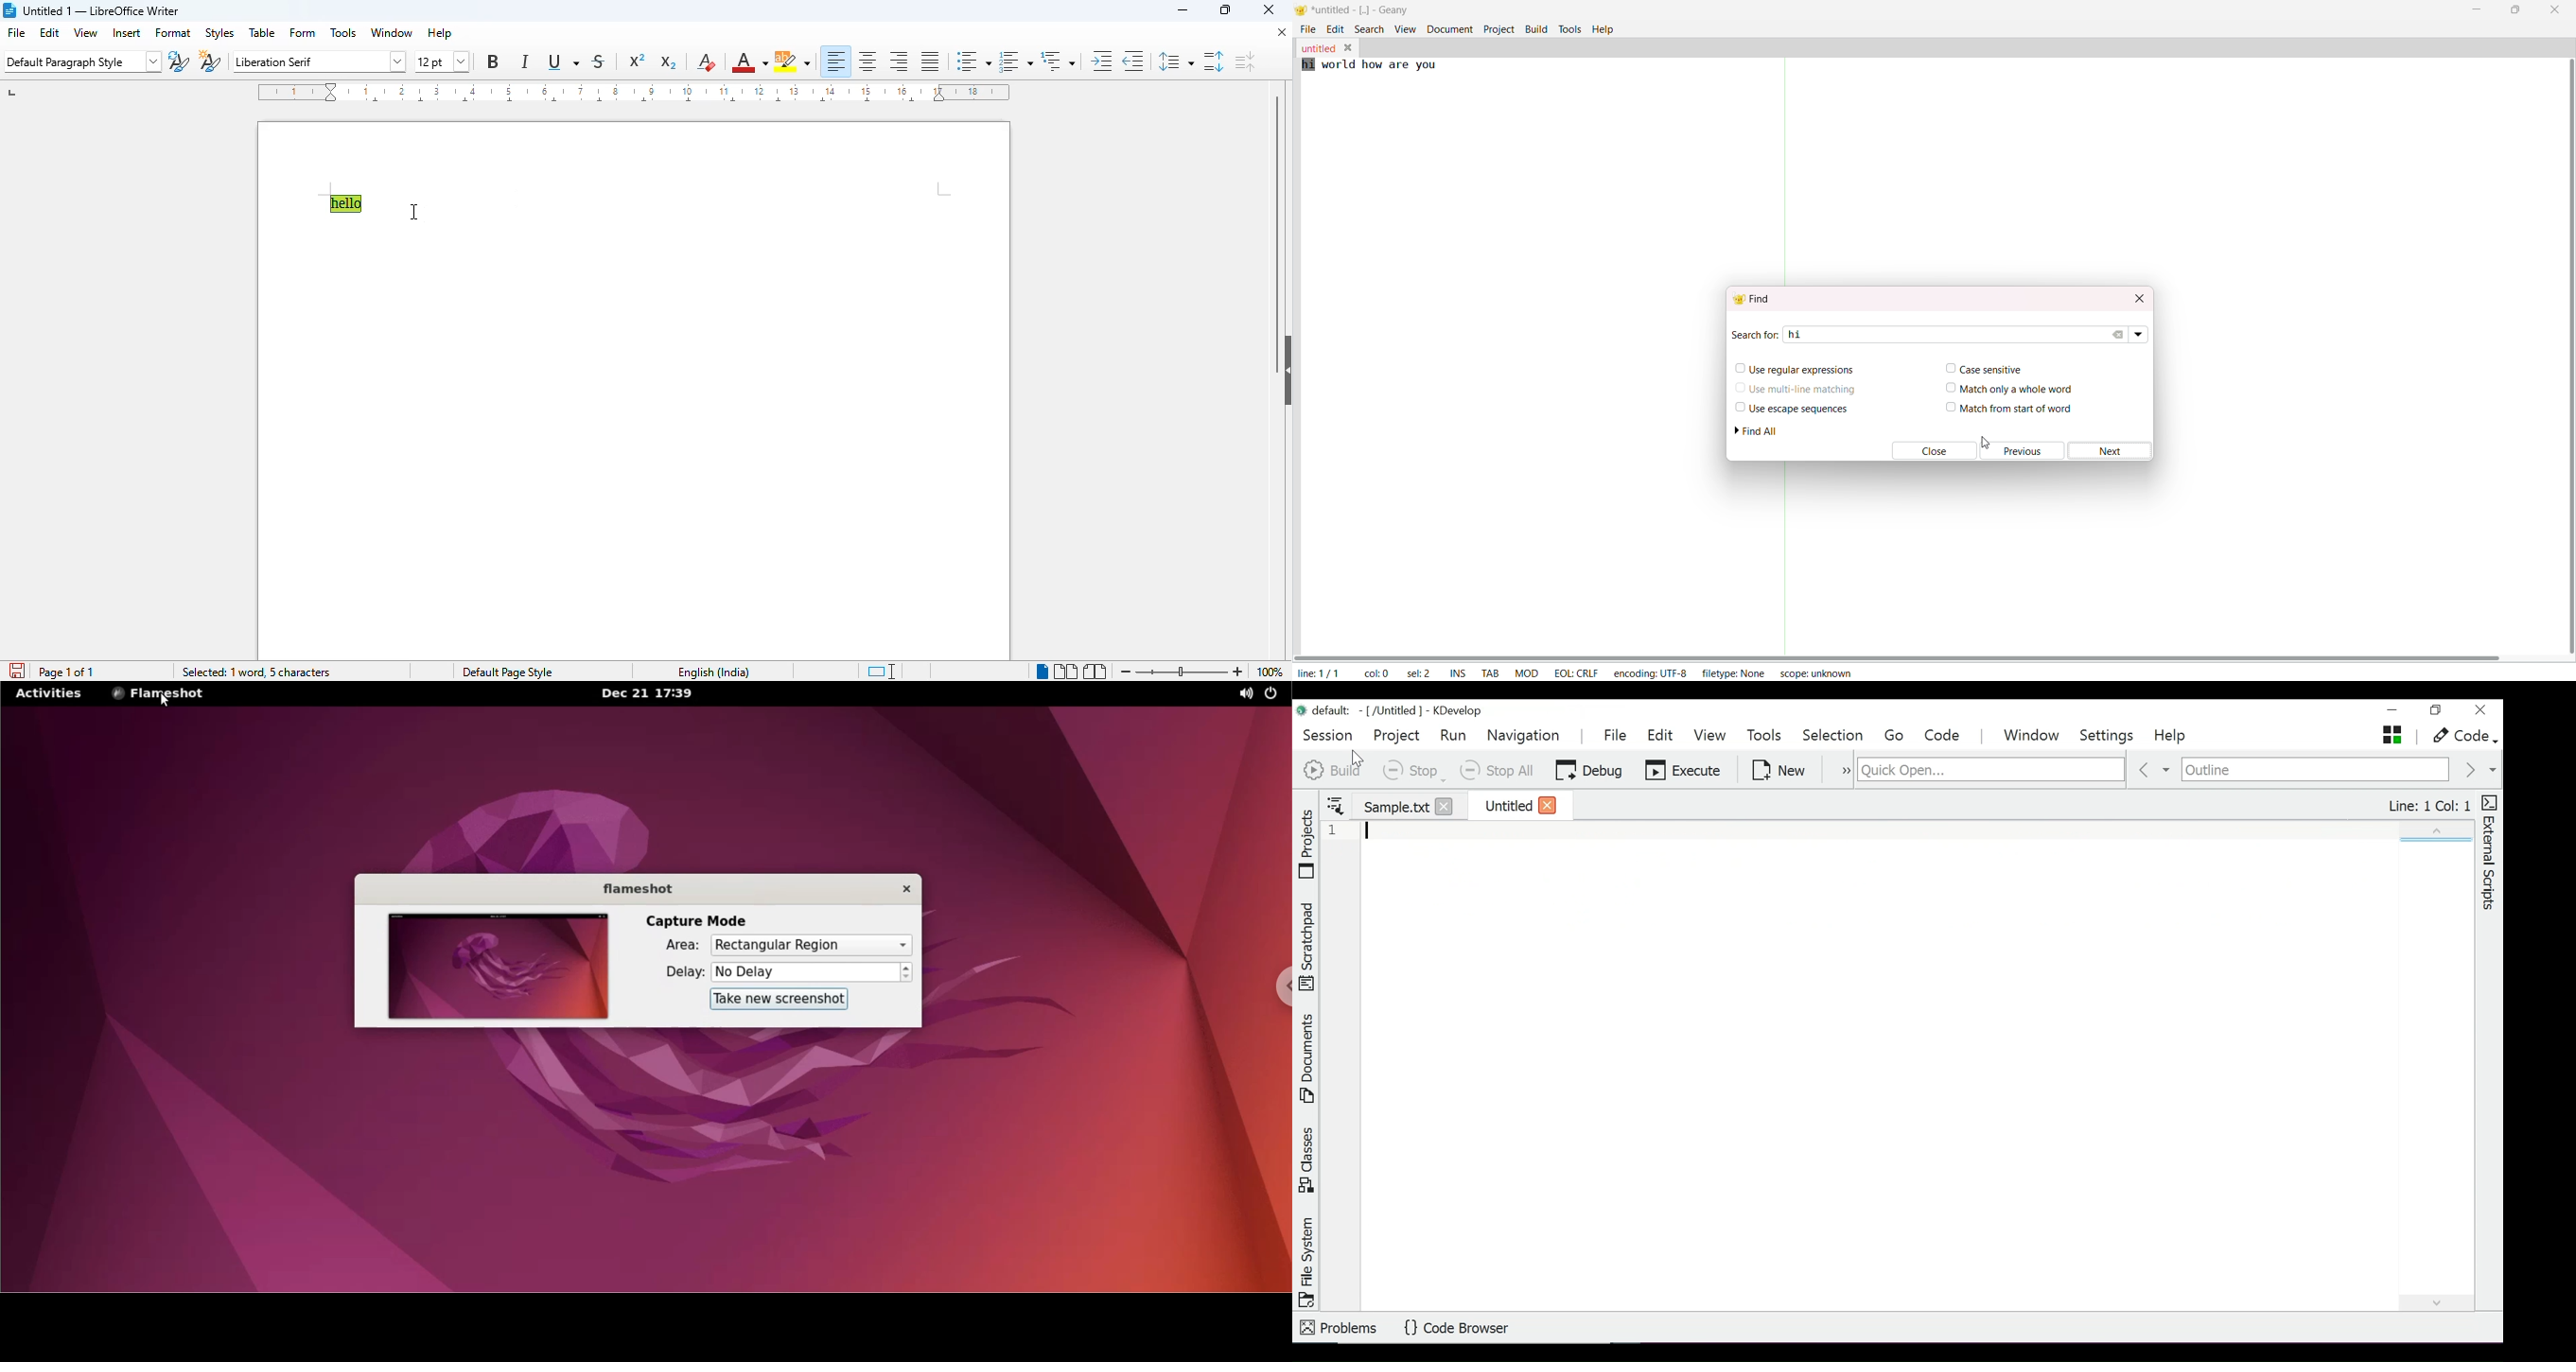 The height and width of the screenshot is (1372, 2576). I want to click on untitled 1 — LibreOffice Writer, so click(104, 11).